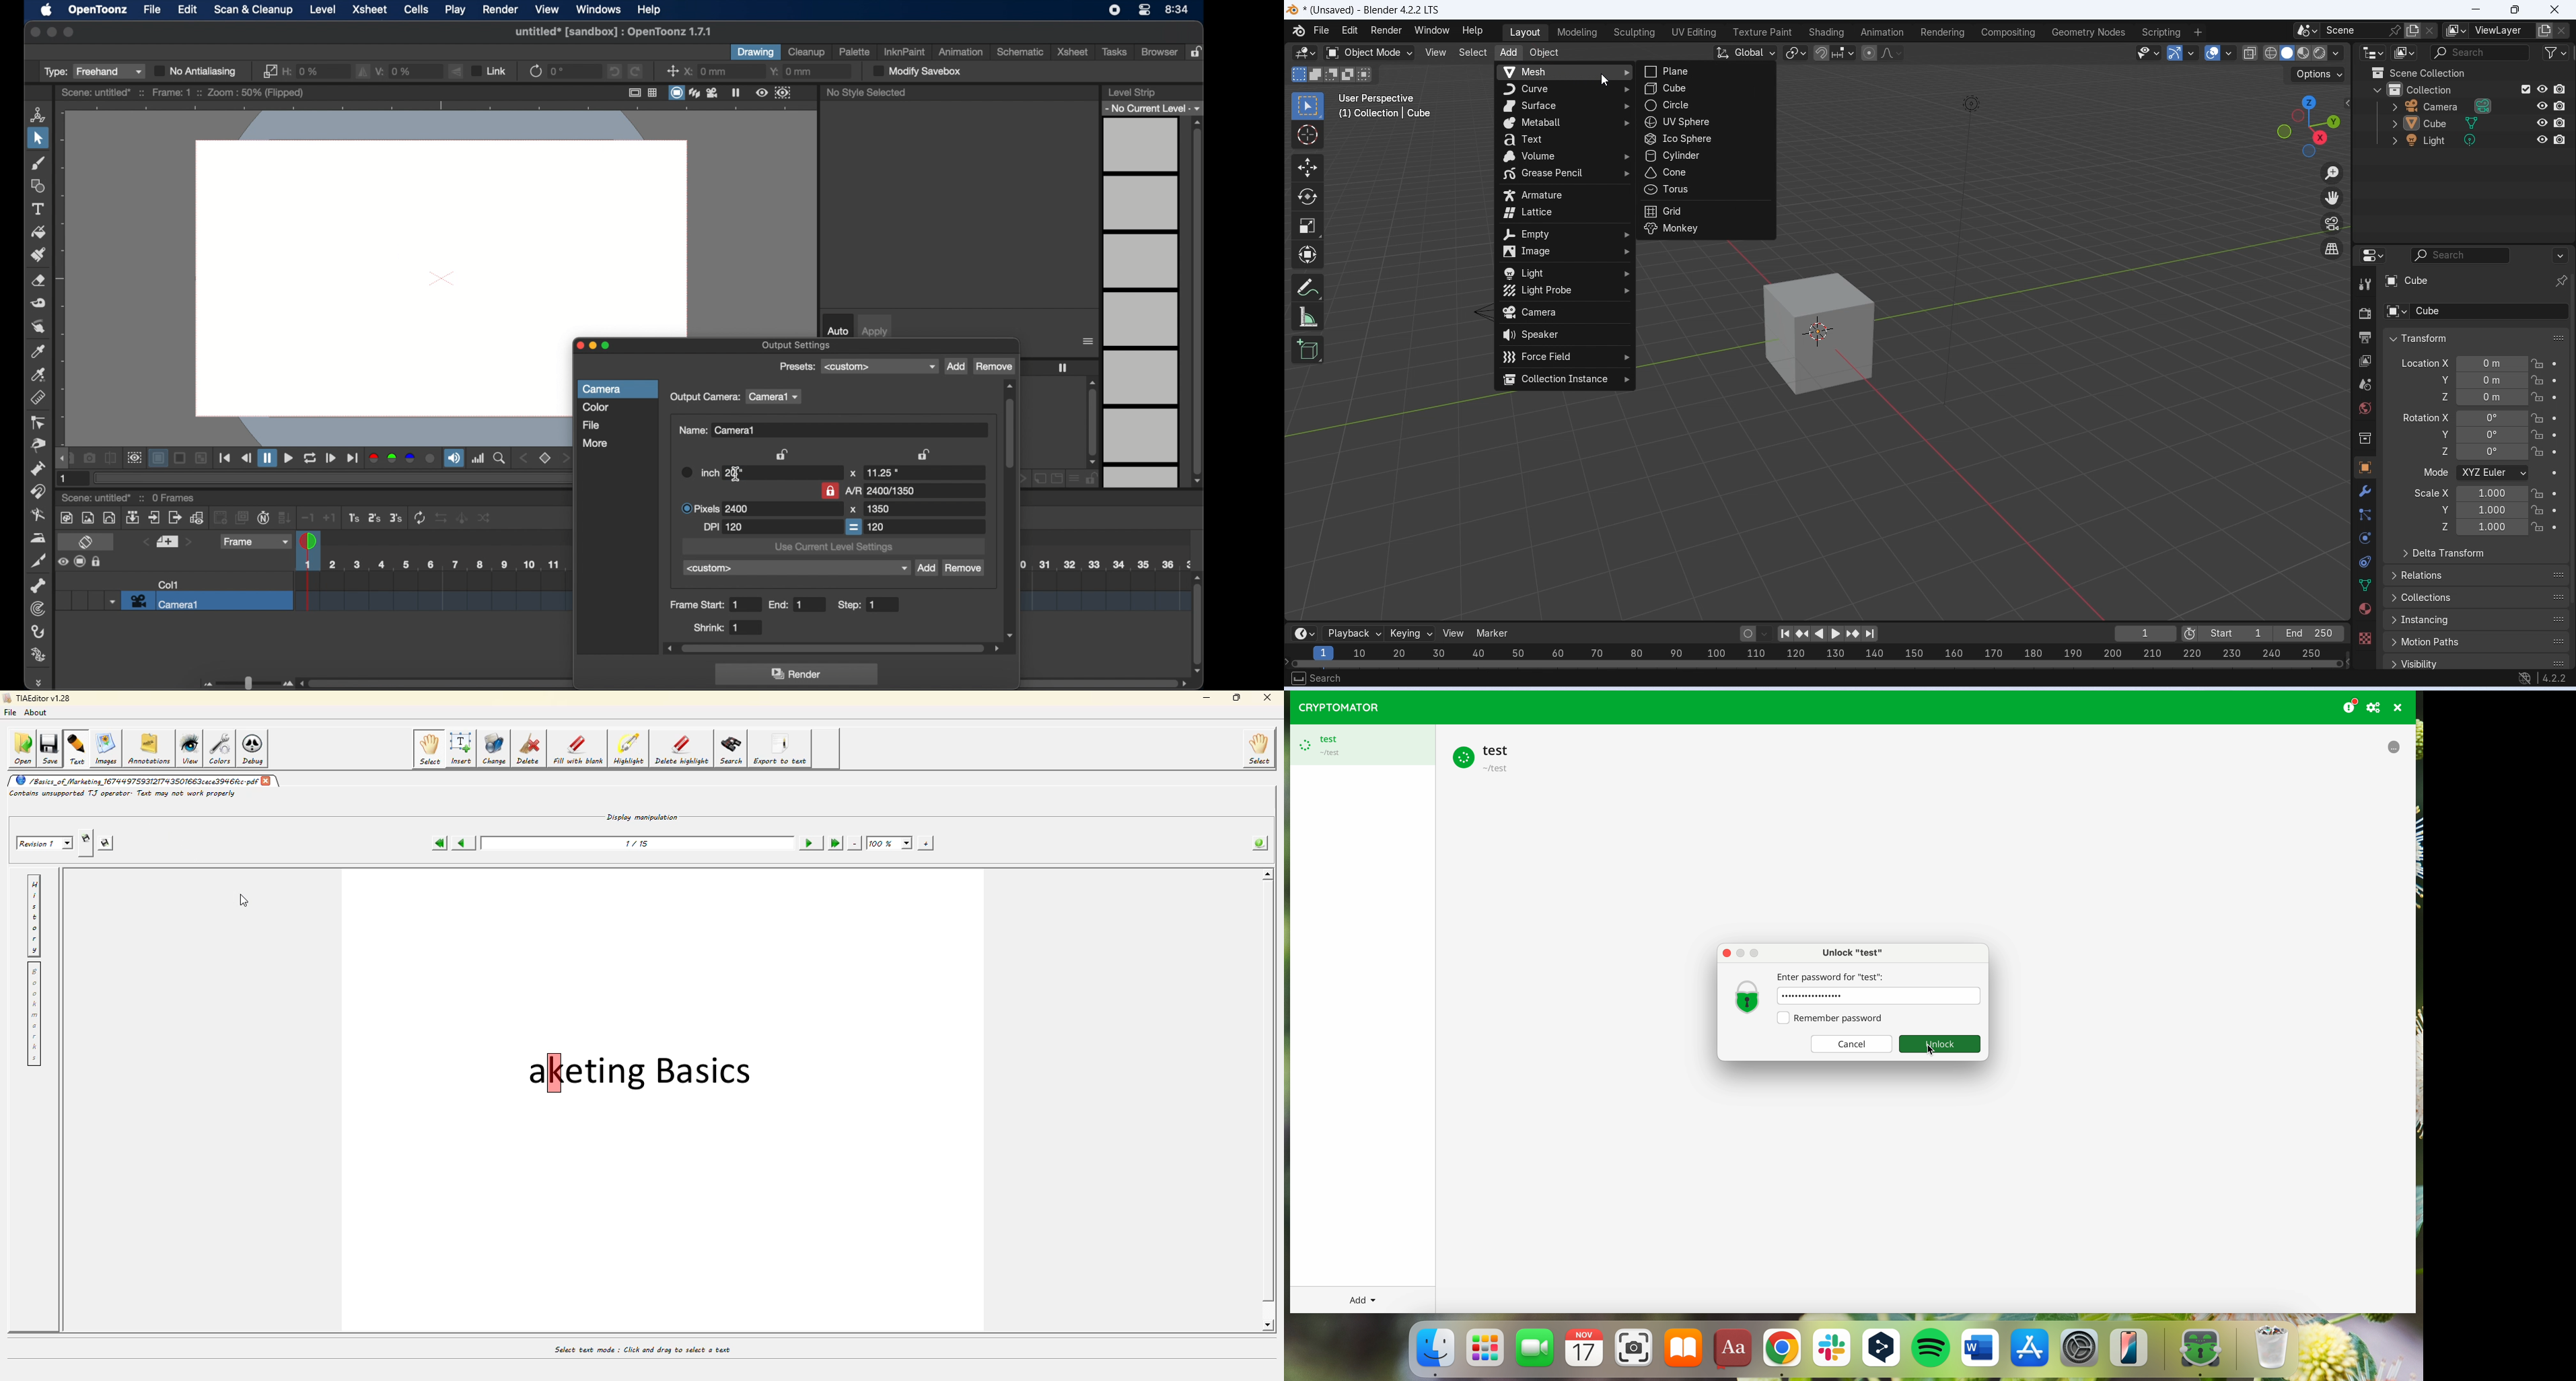  Describe the element at coordinates (307, 517) in the screenshot. I see `` at that location.